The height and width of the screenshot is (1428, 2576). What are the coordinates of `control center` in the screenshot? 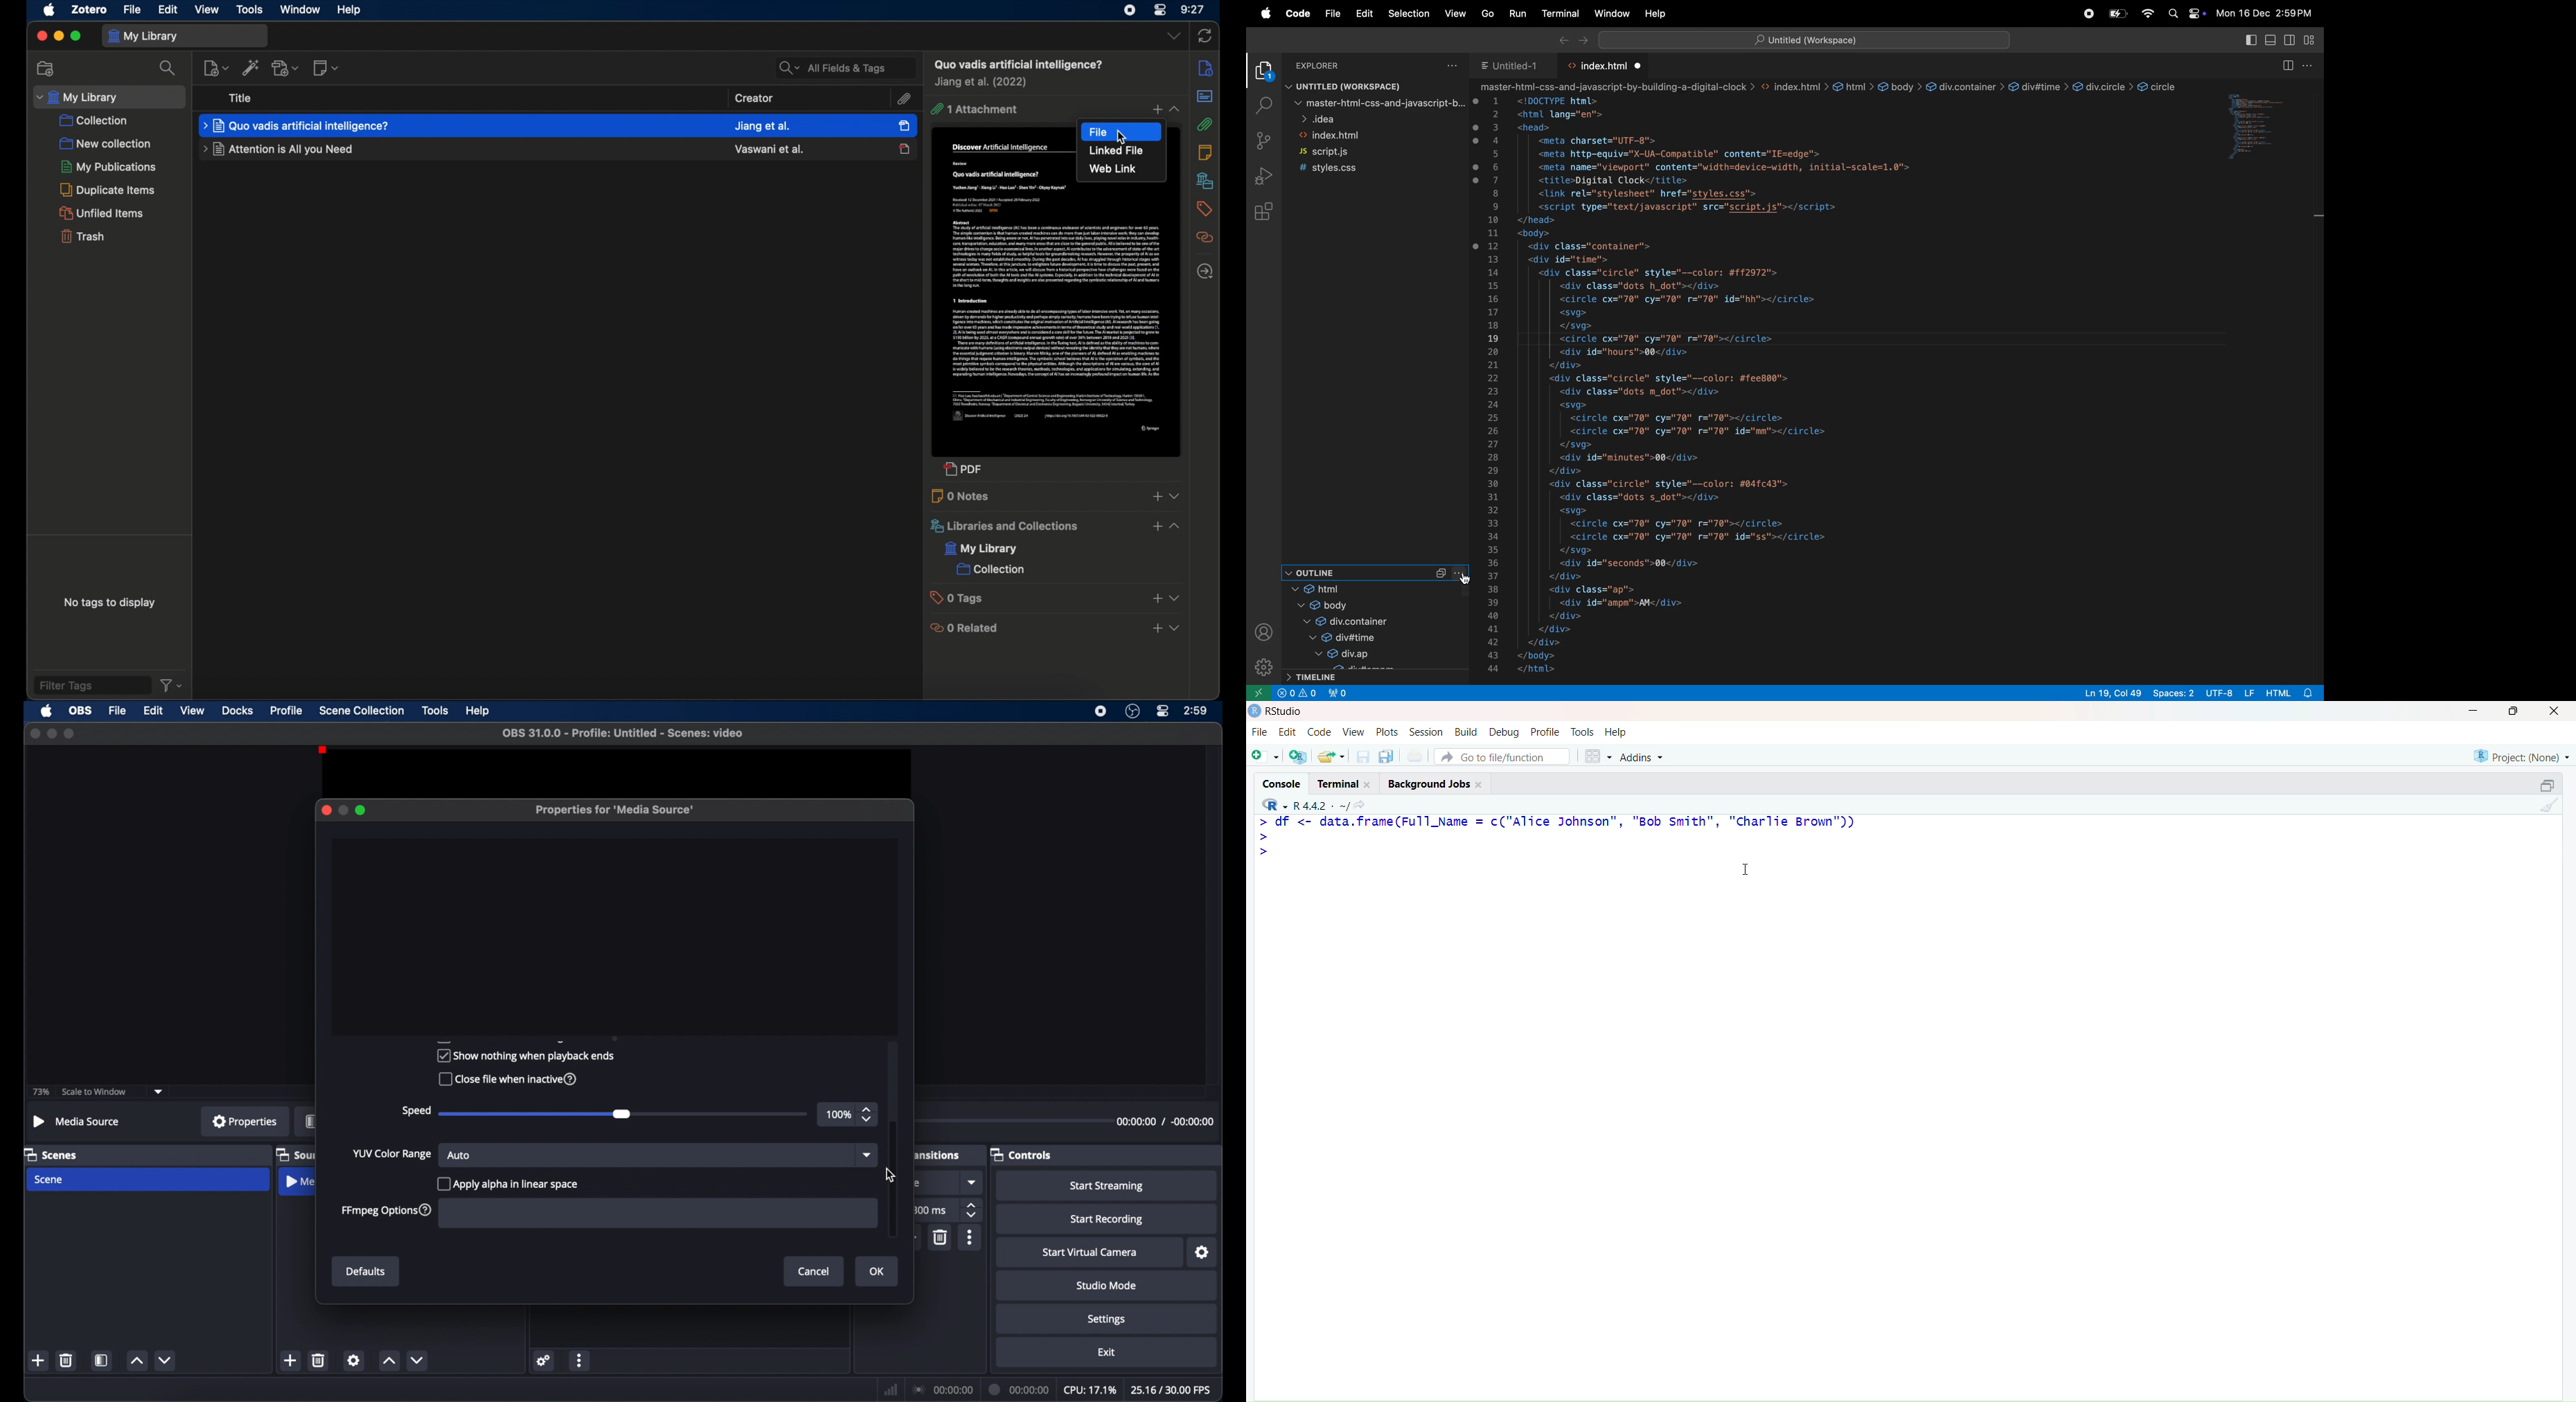 It's located at (1162, 711).